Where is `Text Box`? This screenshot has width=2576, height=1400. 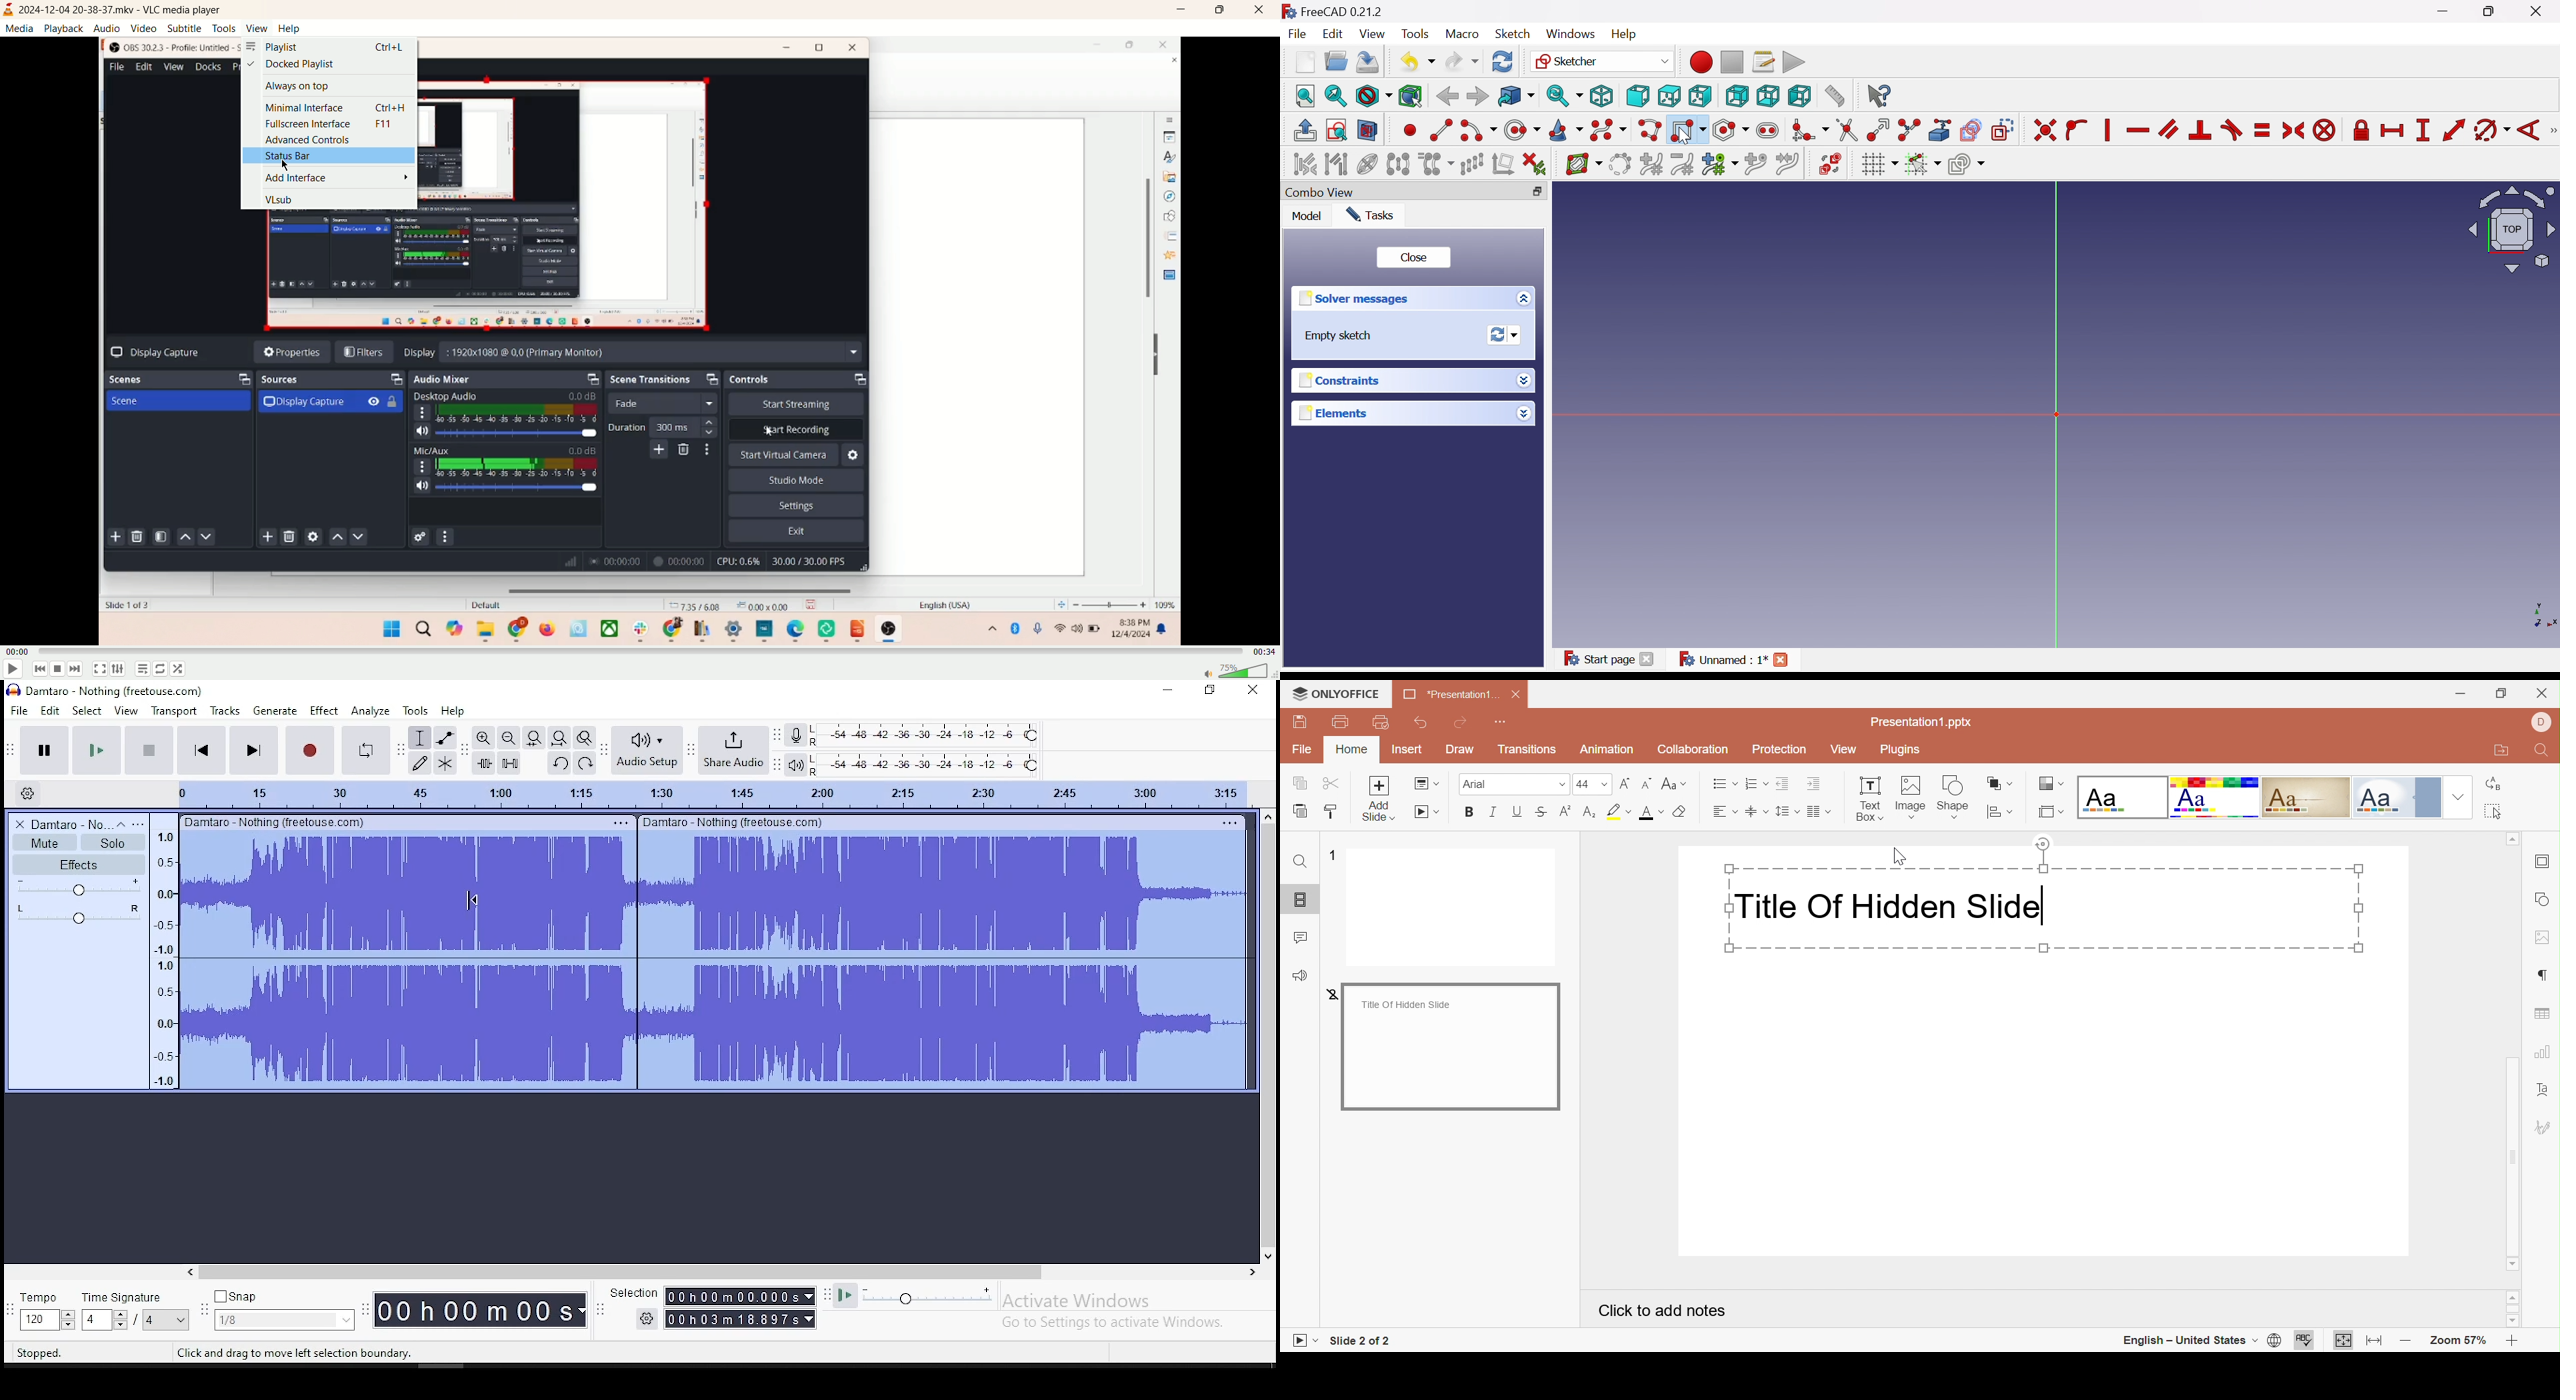
Text Box is located at coordinates (1871, 801).